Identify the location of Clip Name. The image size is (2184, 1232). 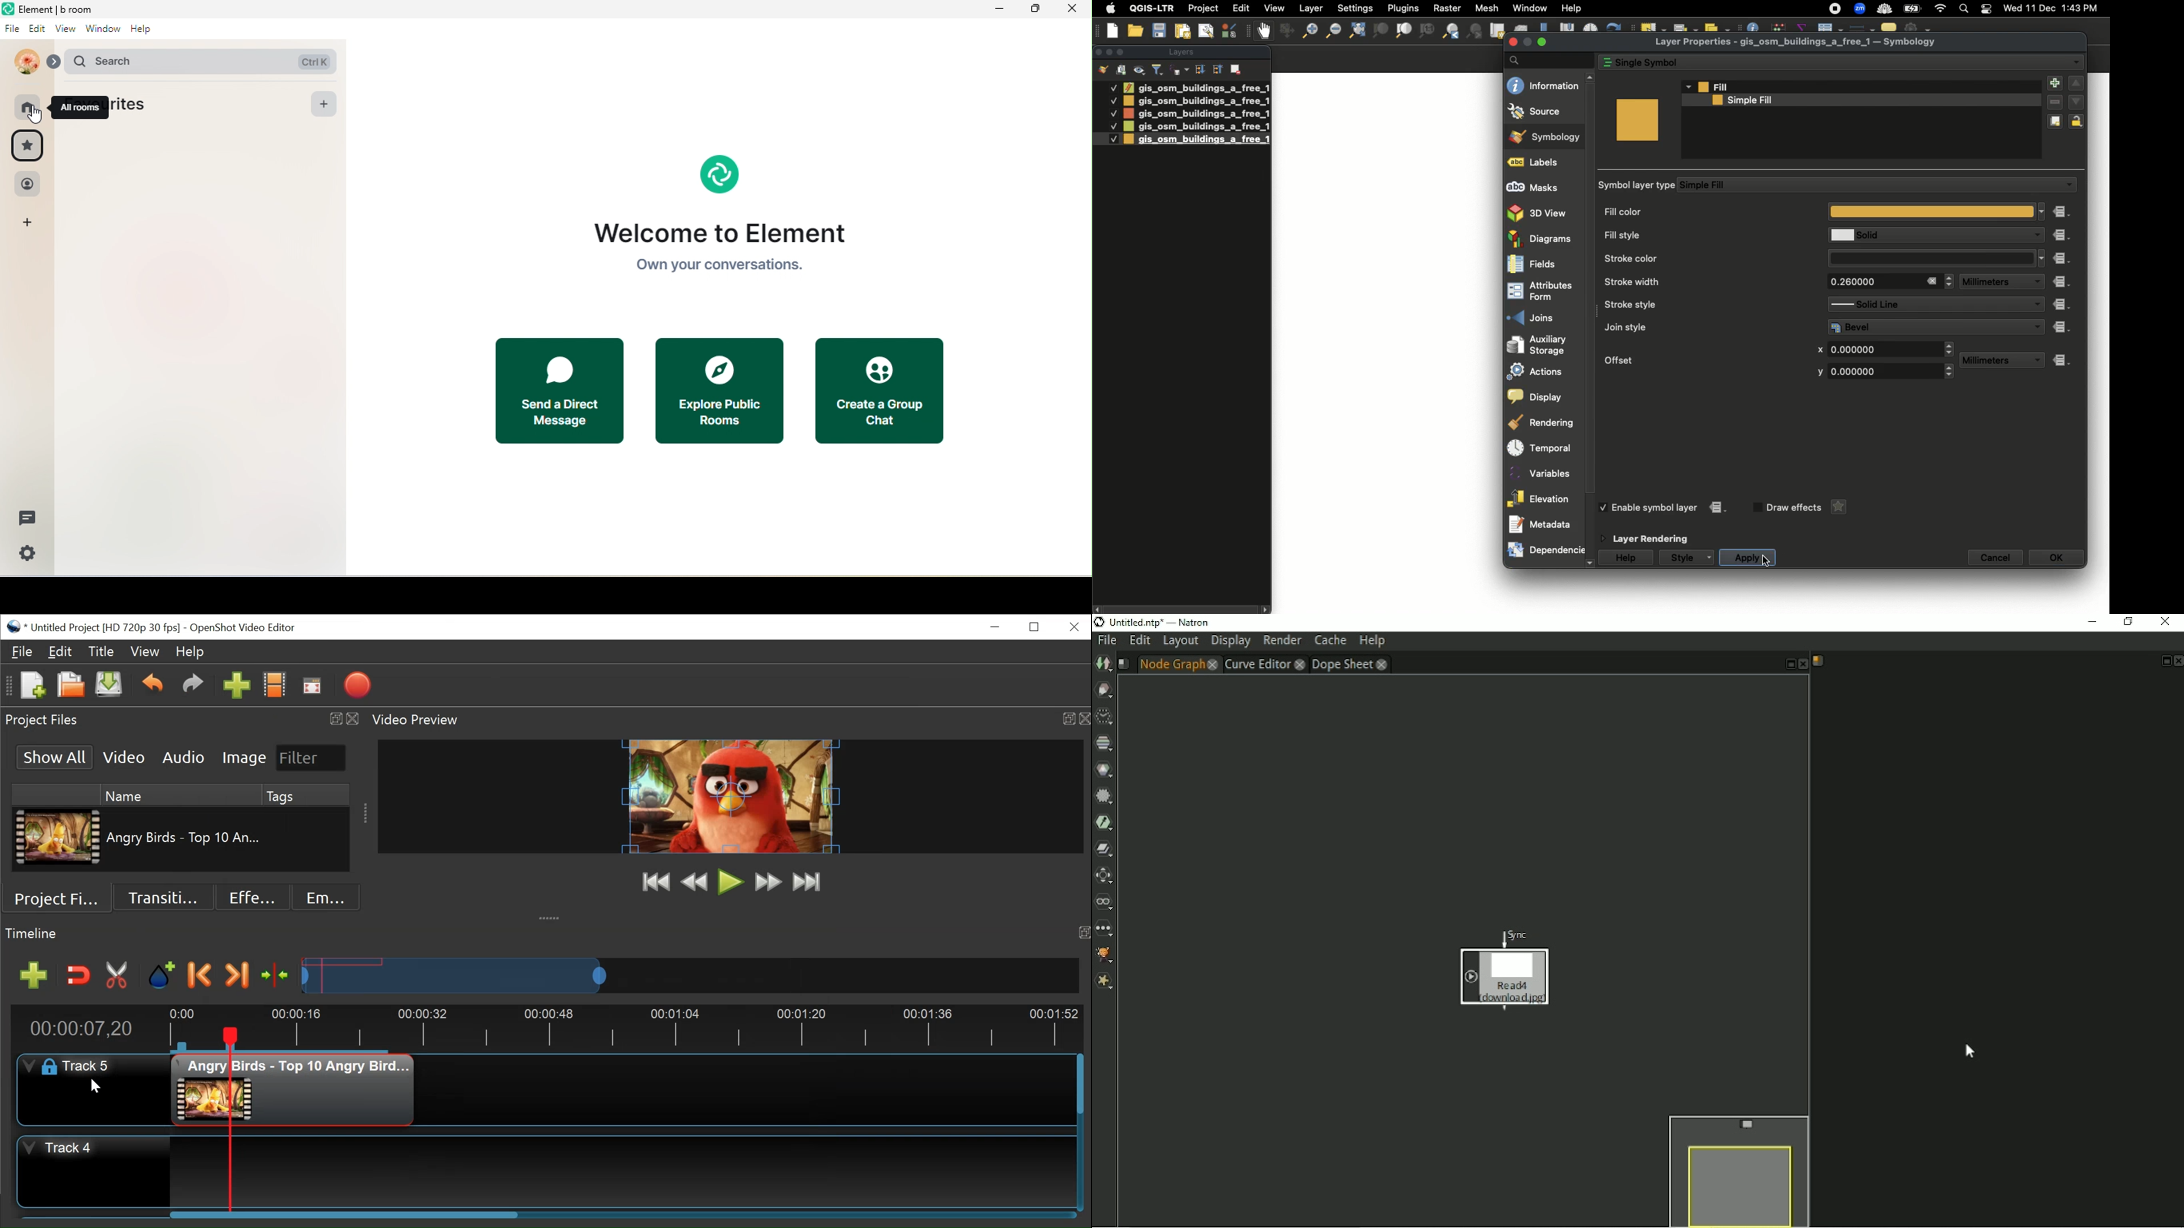
(184, 840).